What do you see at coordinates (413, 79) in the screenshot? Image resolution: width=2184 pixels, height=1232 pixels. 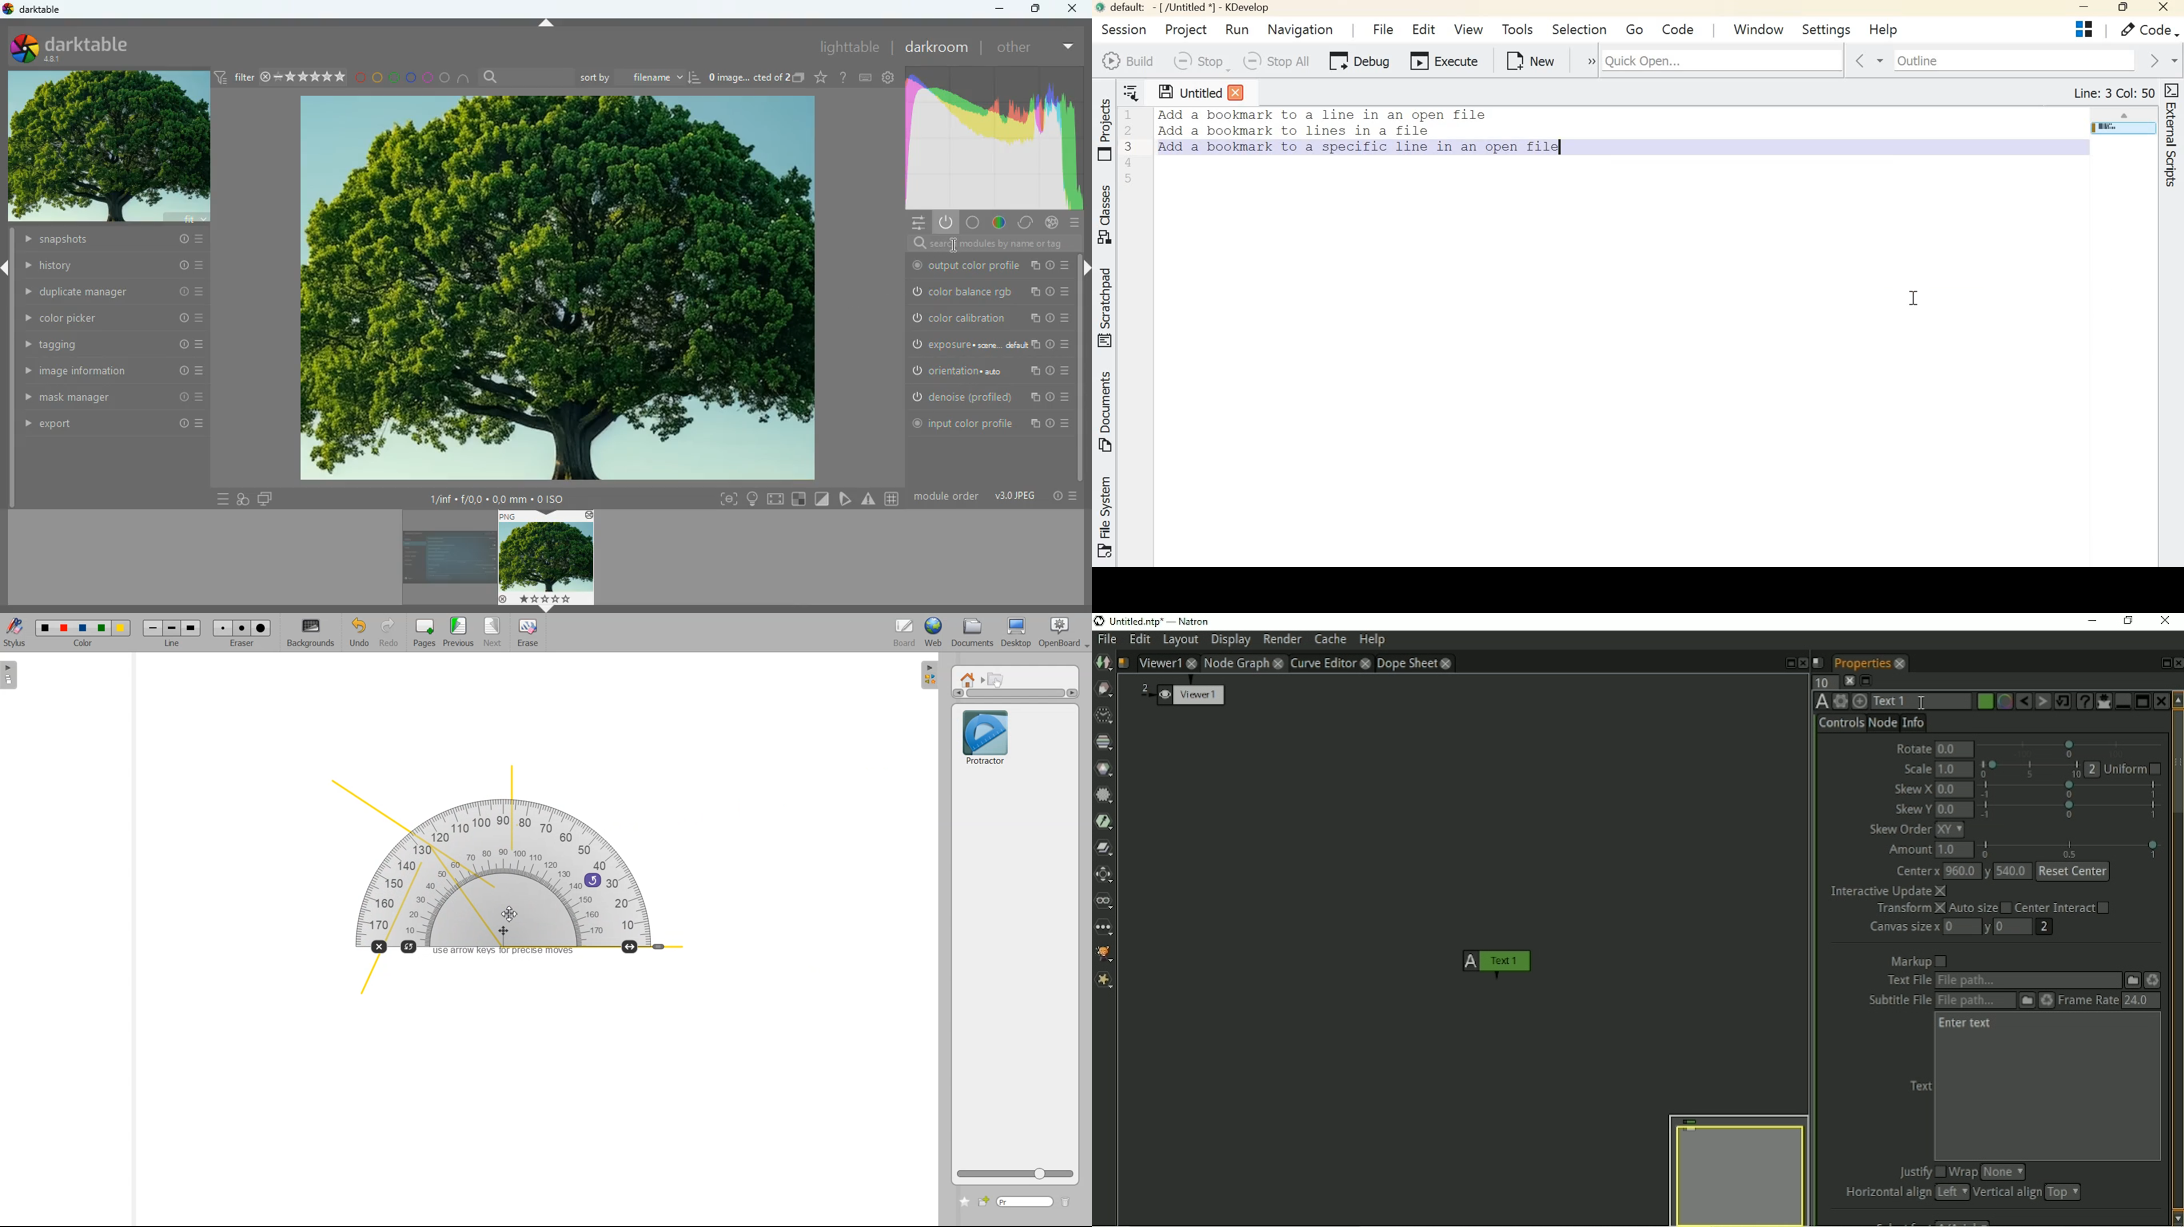 I see `blue` at bounding box center [413, 79].